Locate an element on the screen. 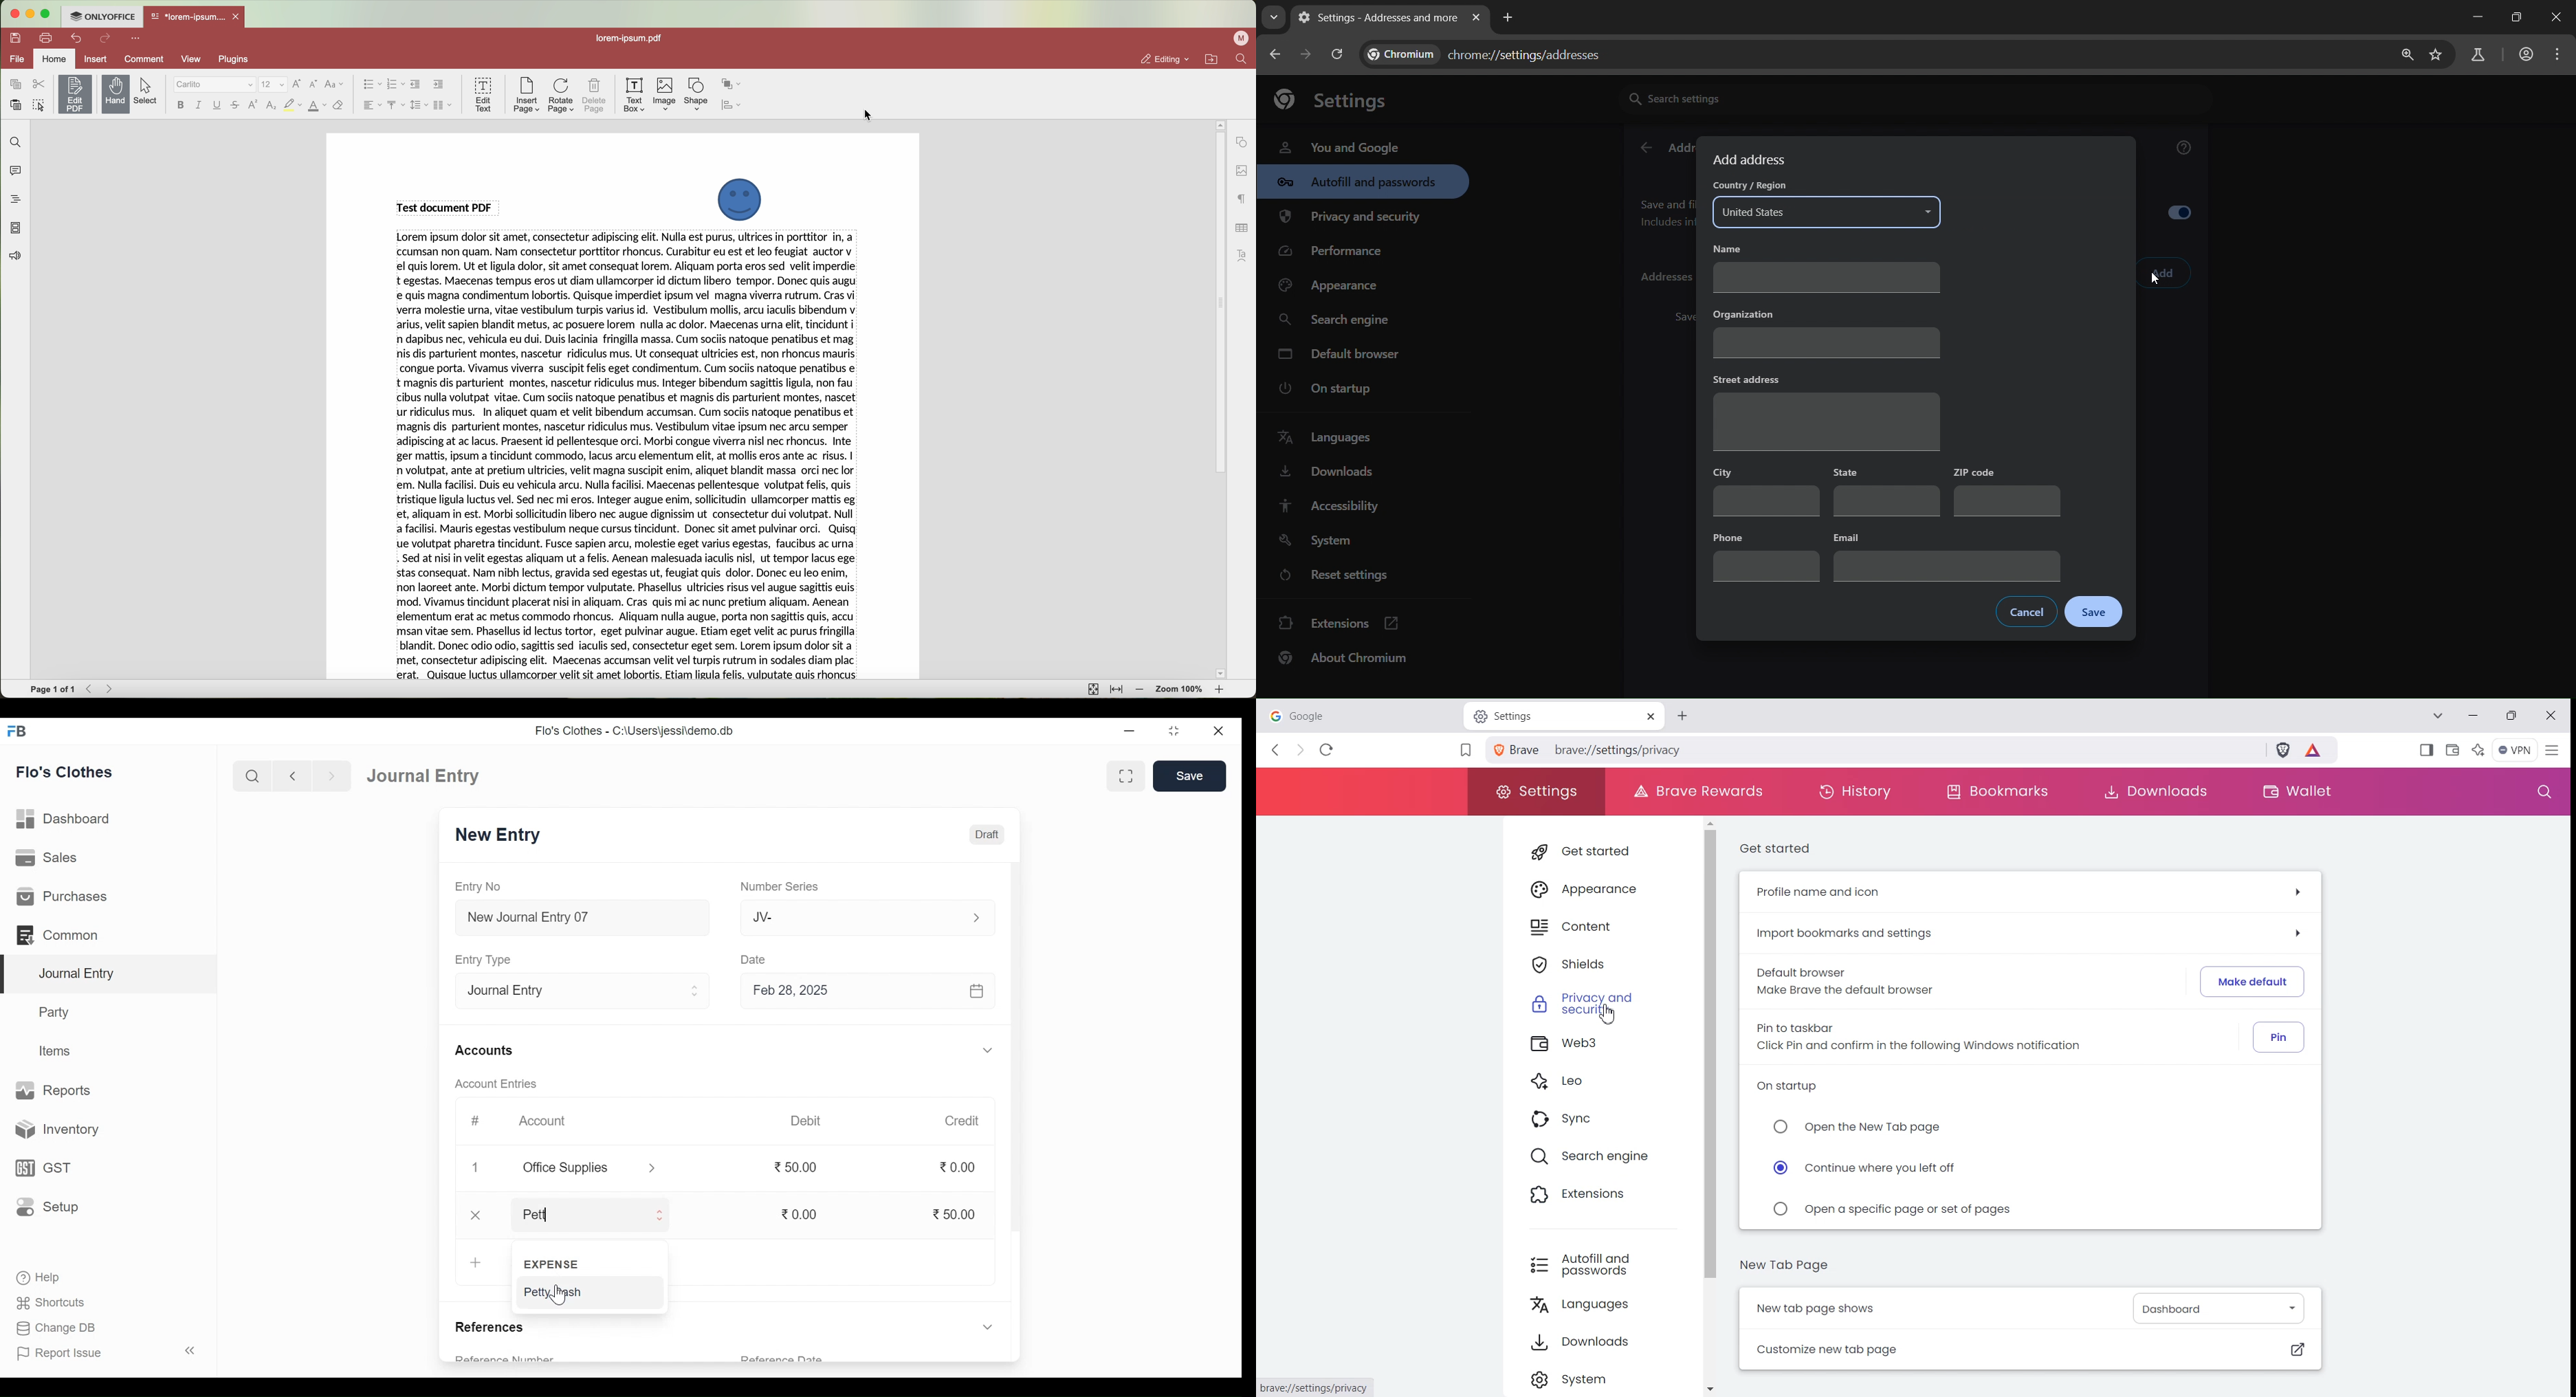 This screenshot has height=1400, width=2576. insert columns is located at coordinates (443, 105).